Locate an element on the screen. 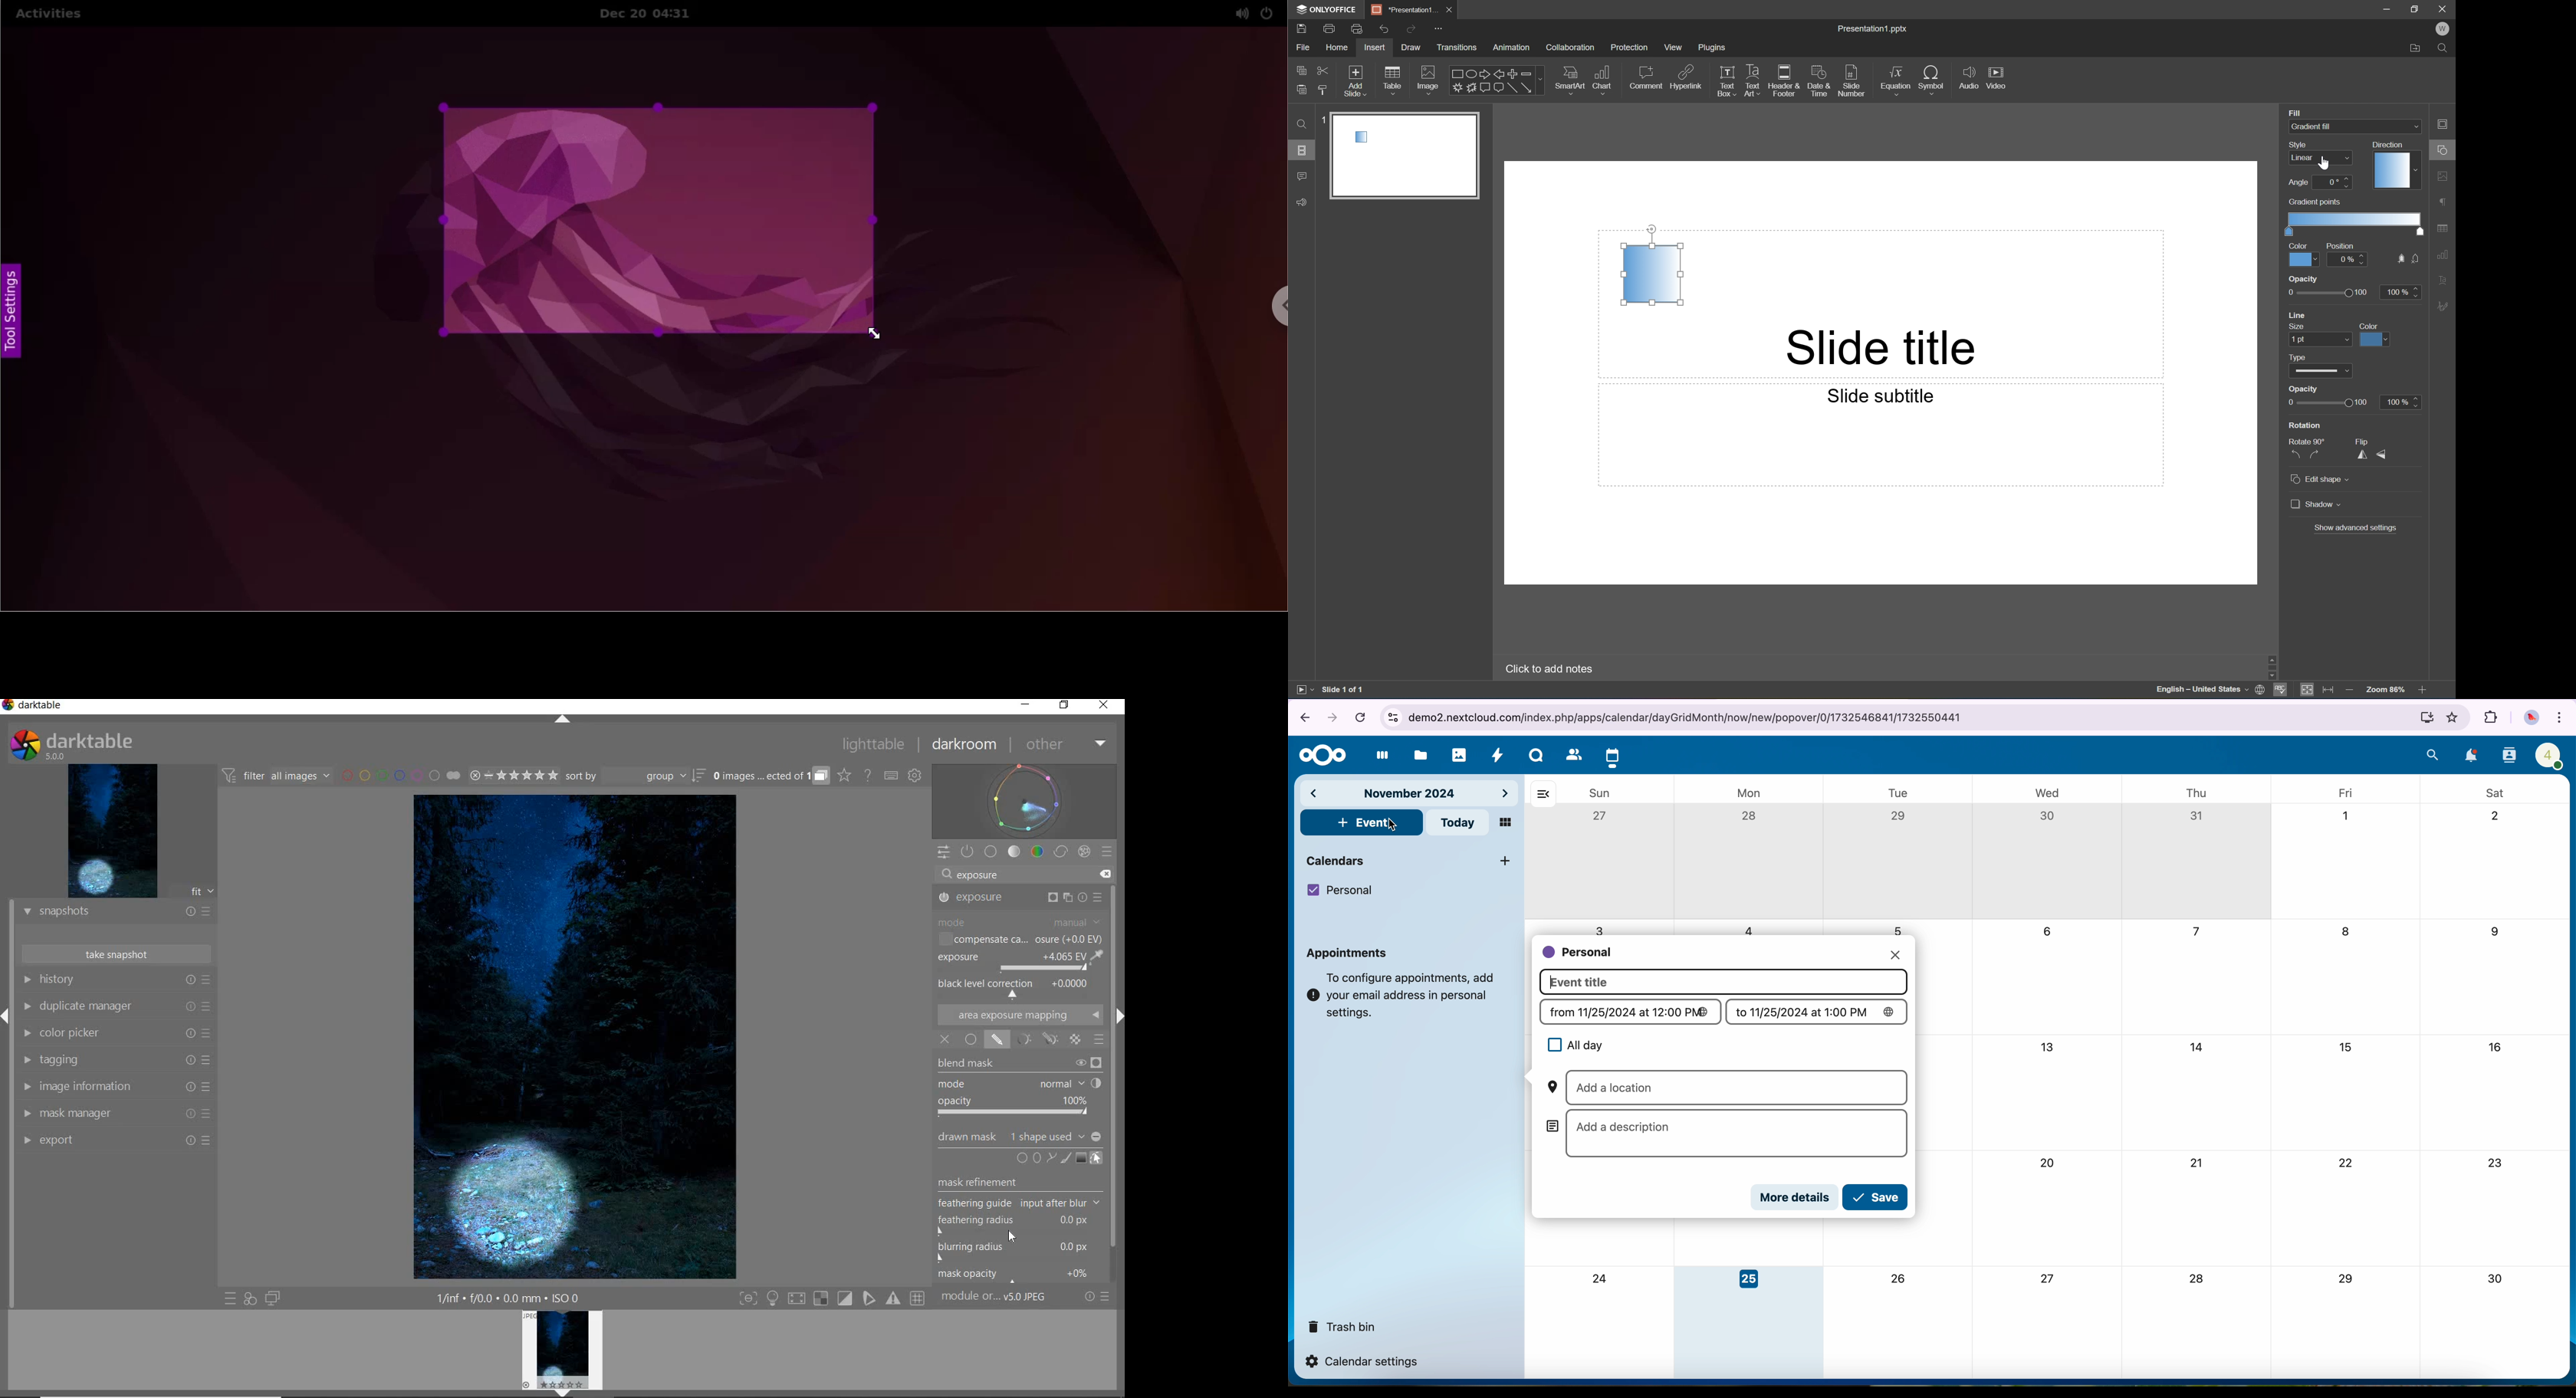 The height and width of the screenshot is (1400, 2576). 4 is located at coordinates (1746, 930).